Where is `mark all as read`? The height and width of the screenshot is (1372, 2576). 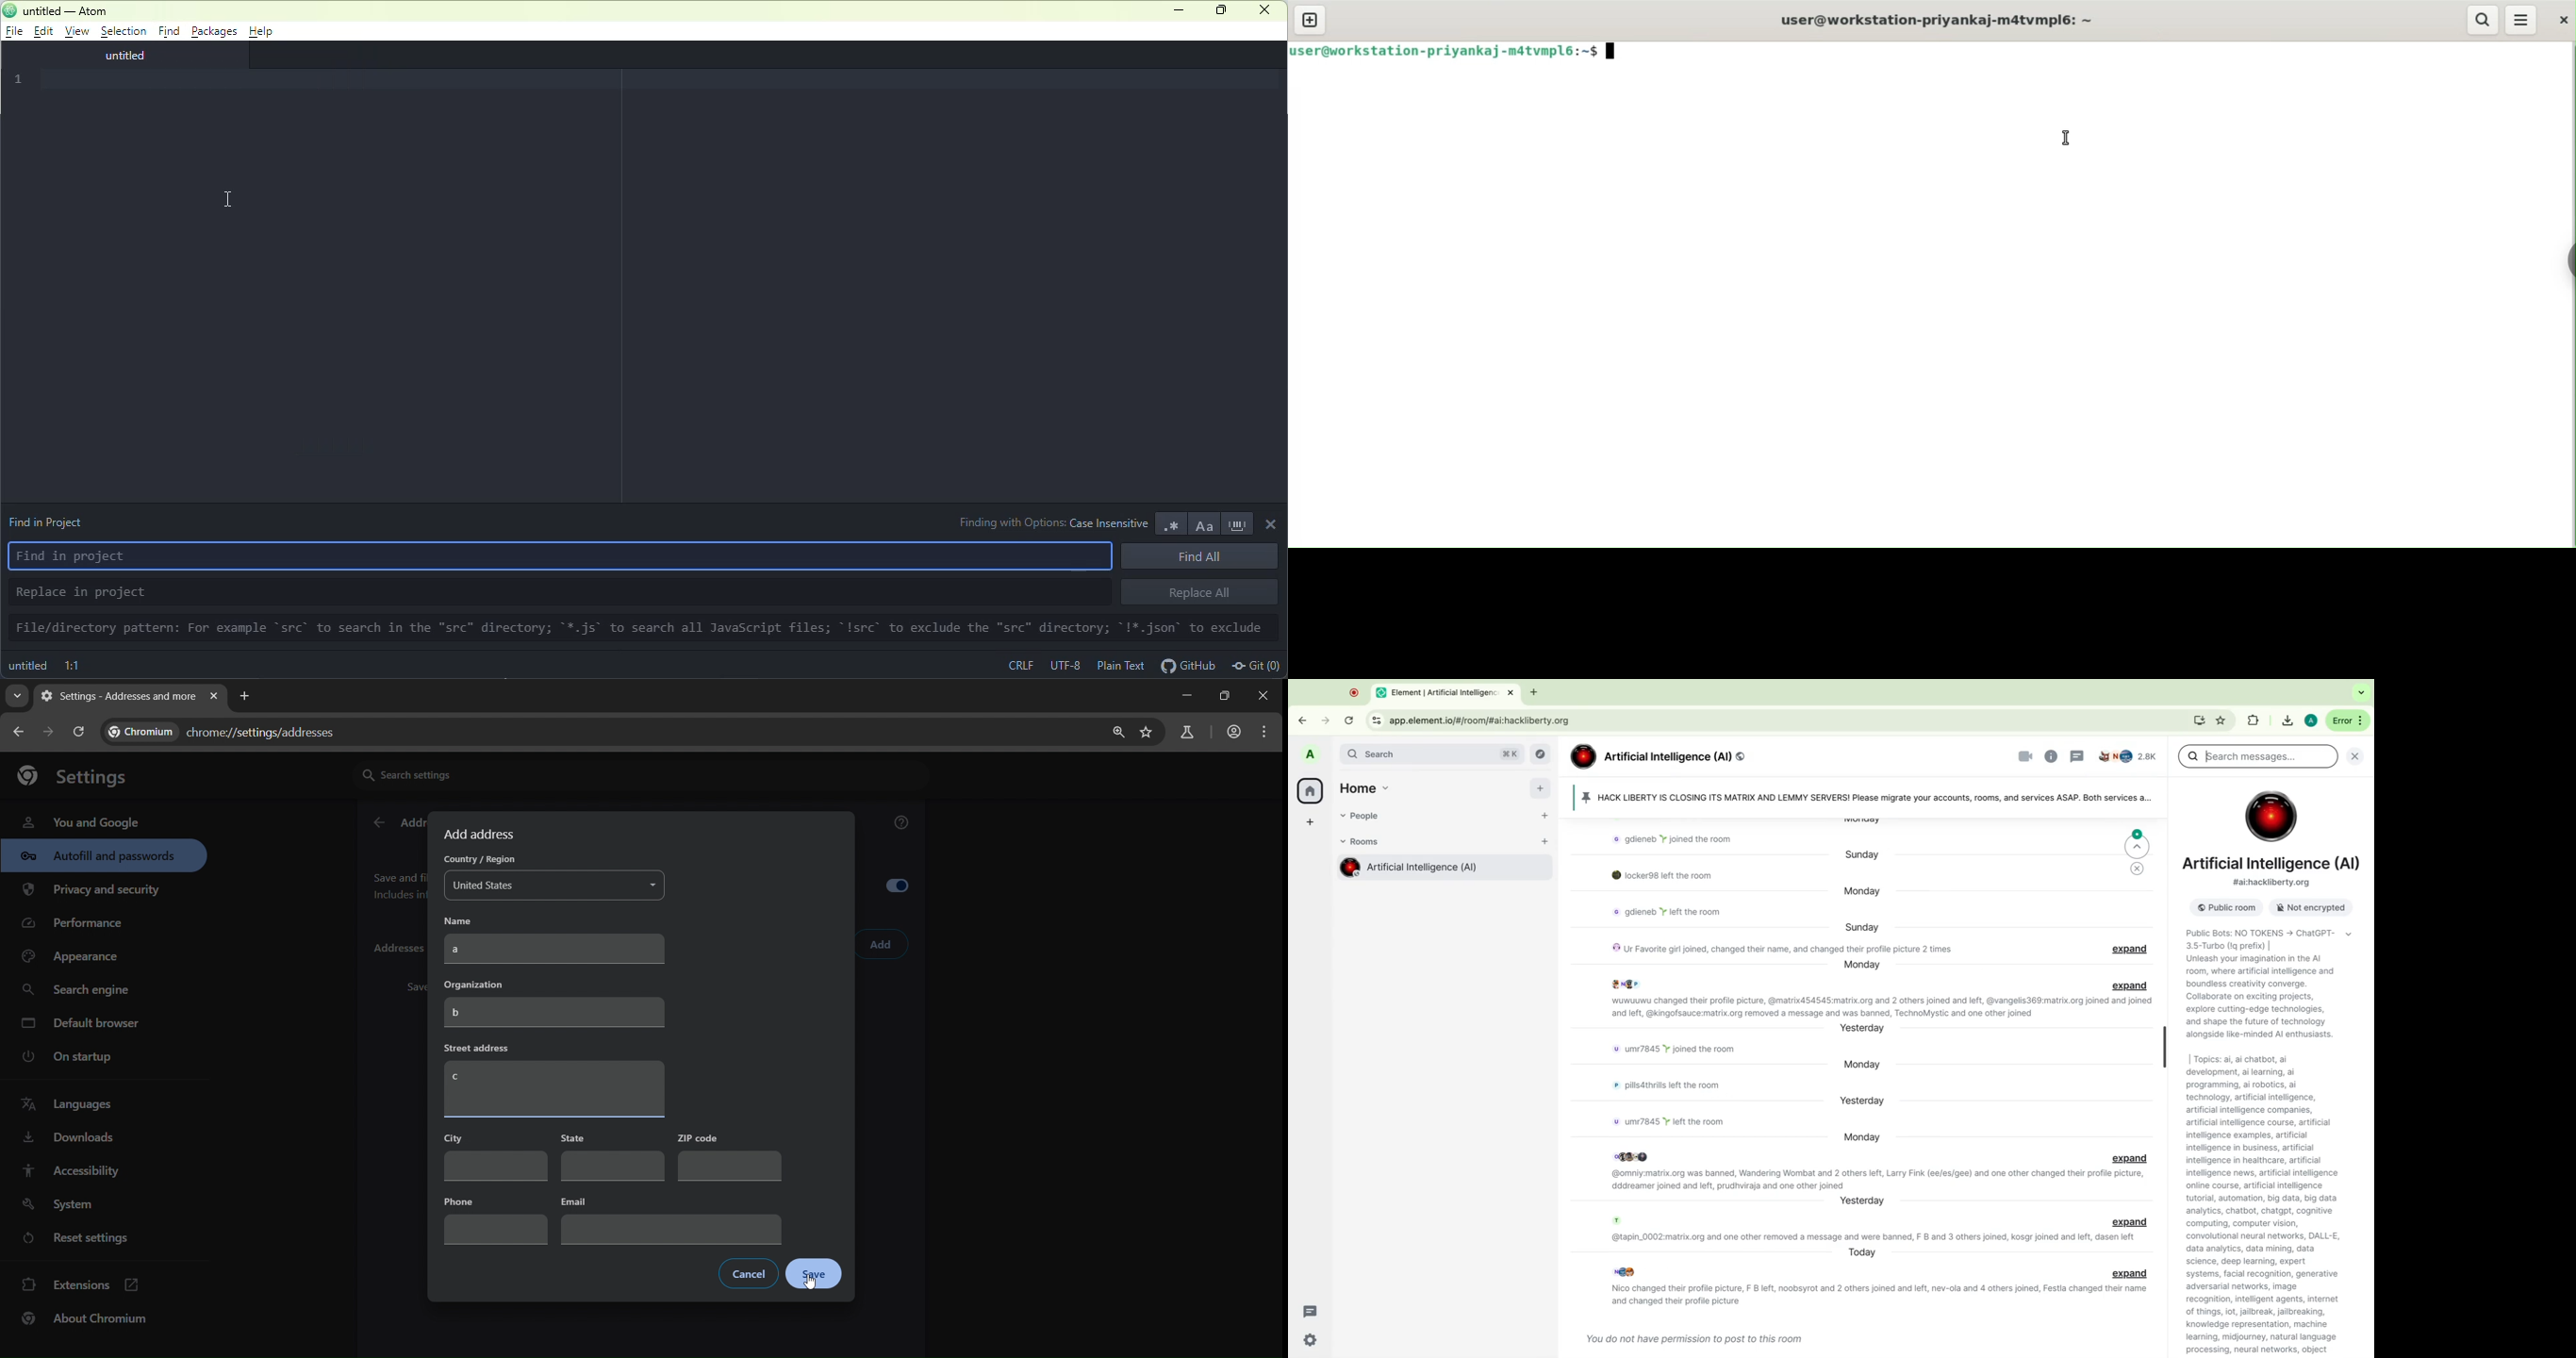
mark all as read is located at coordinates (2138, 870).